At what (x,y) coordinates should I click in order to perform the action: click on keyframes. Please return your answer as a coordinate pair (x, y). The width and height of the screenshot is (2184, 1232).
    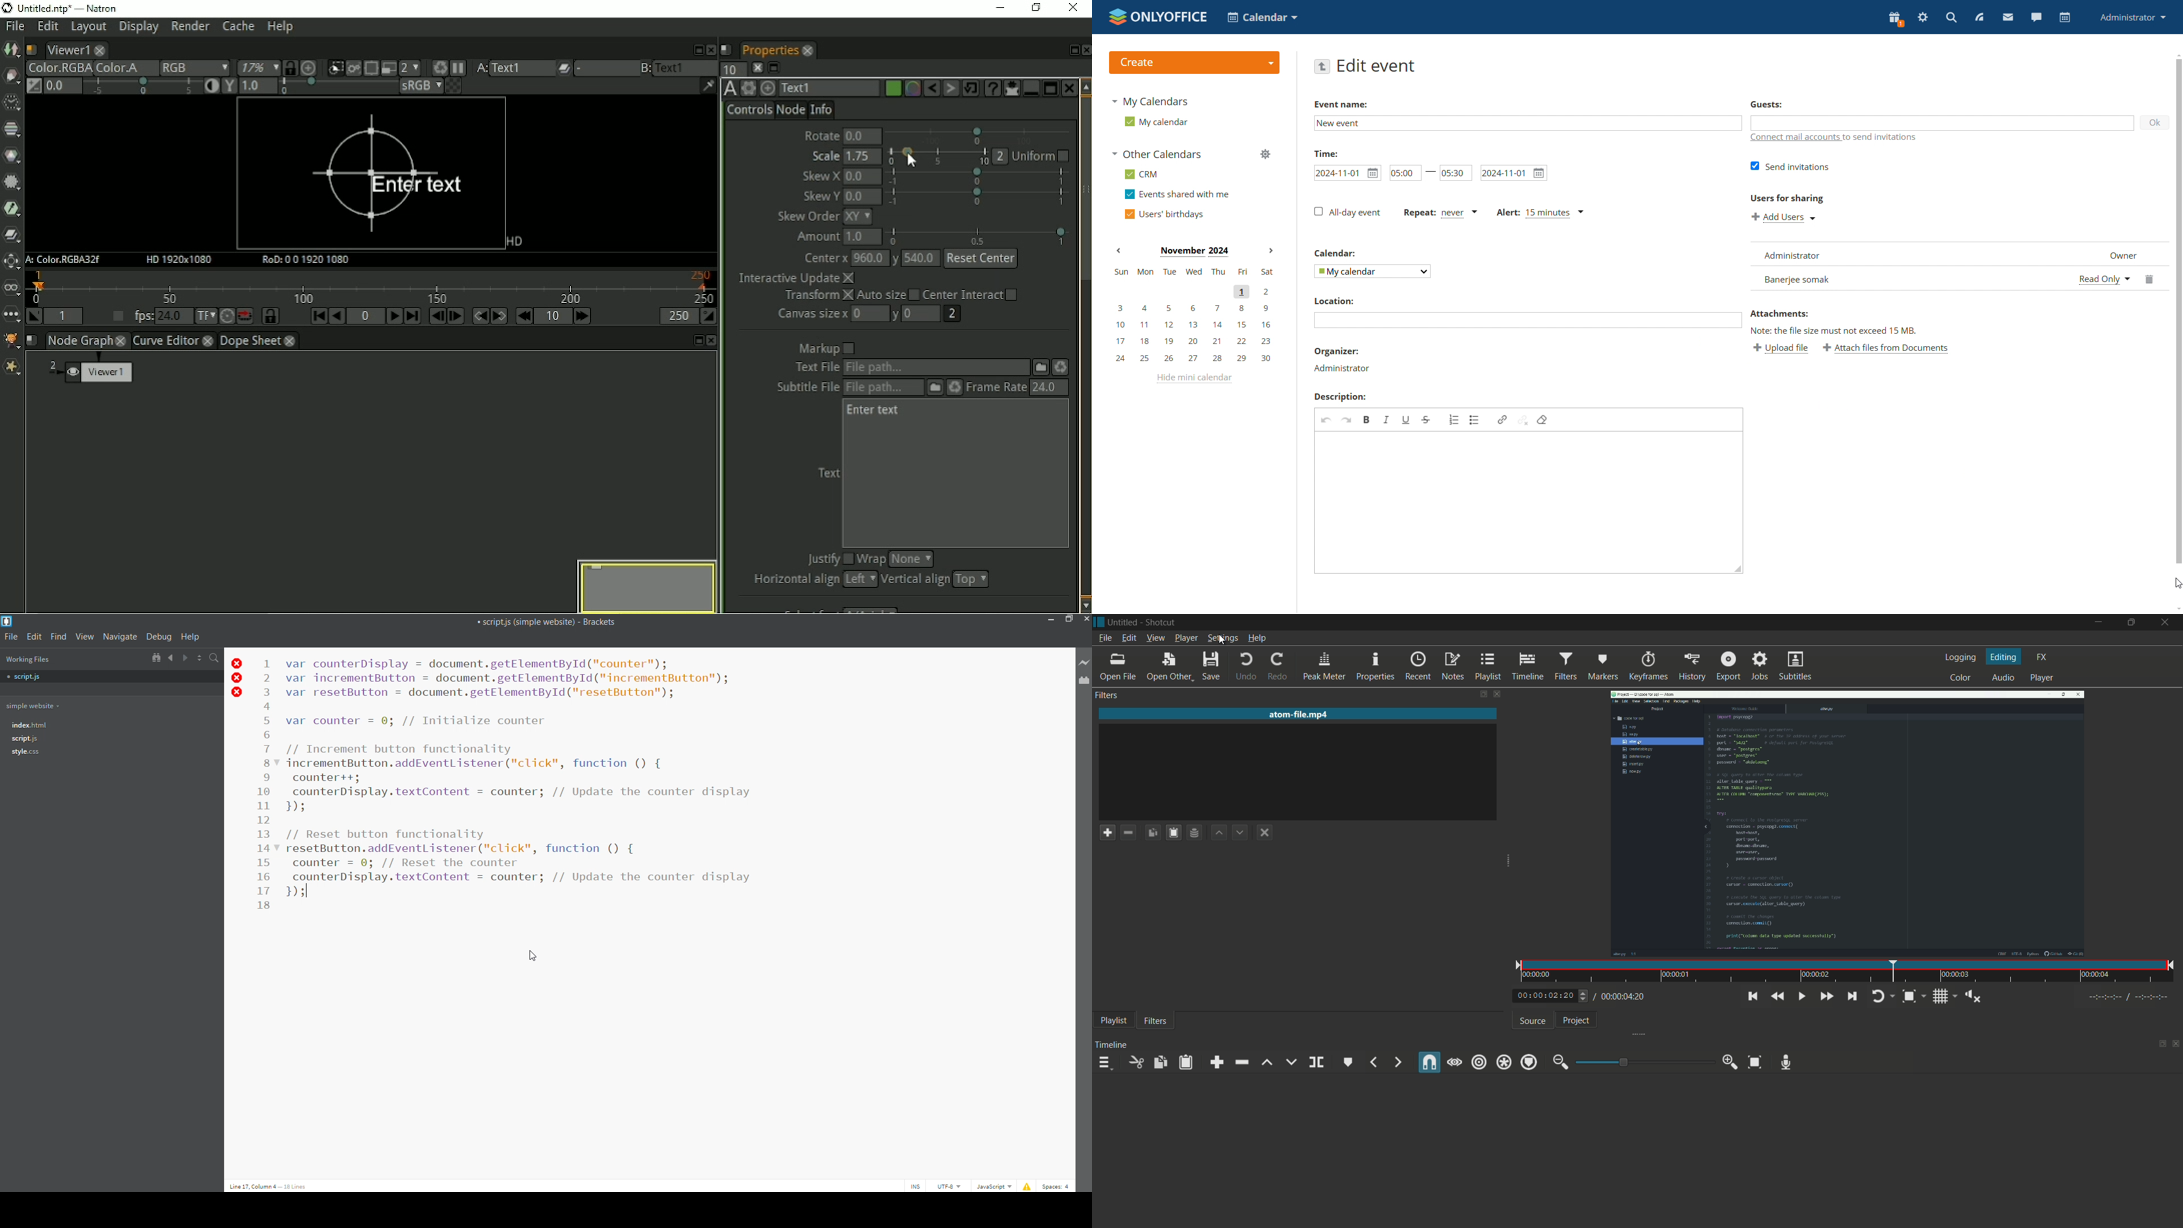
    Looking at the image, I should click on (1647, 666).